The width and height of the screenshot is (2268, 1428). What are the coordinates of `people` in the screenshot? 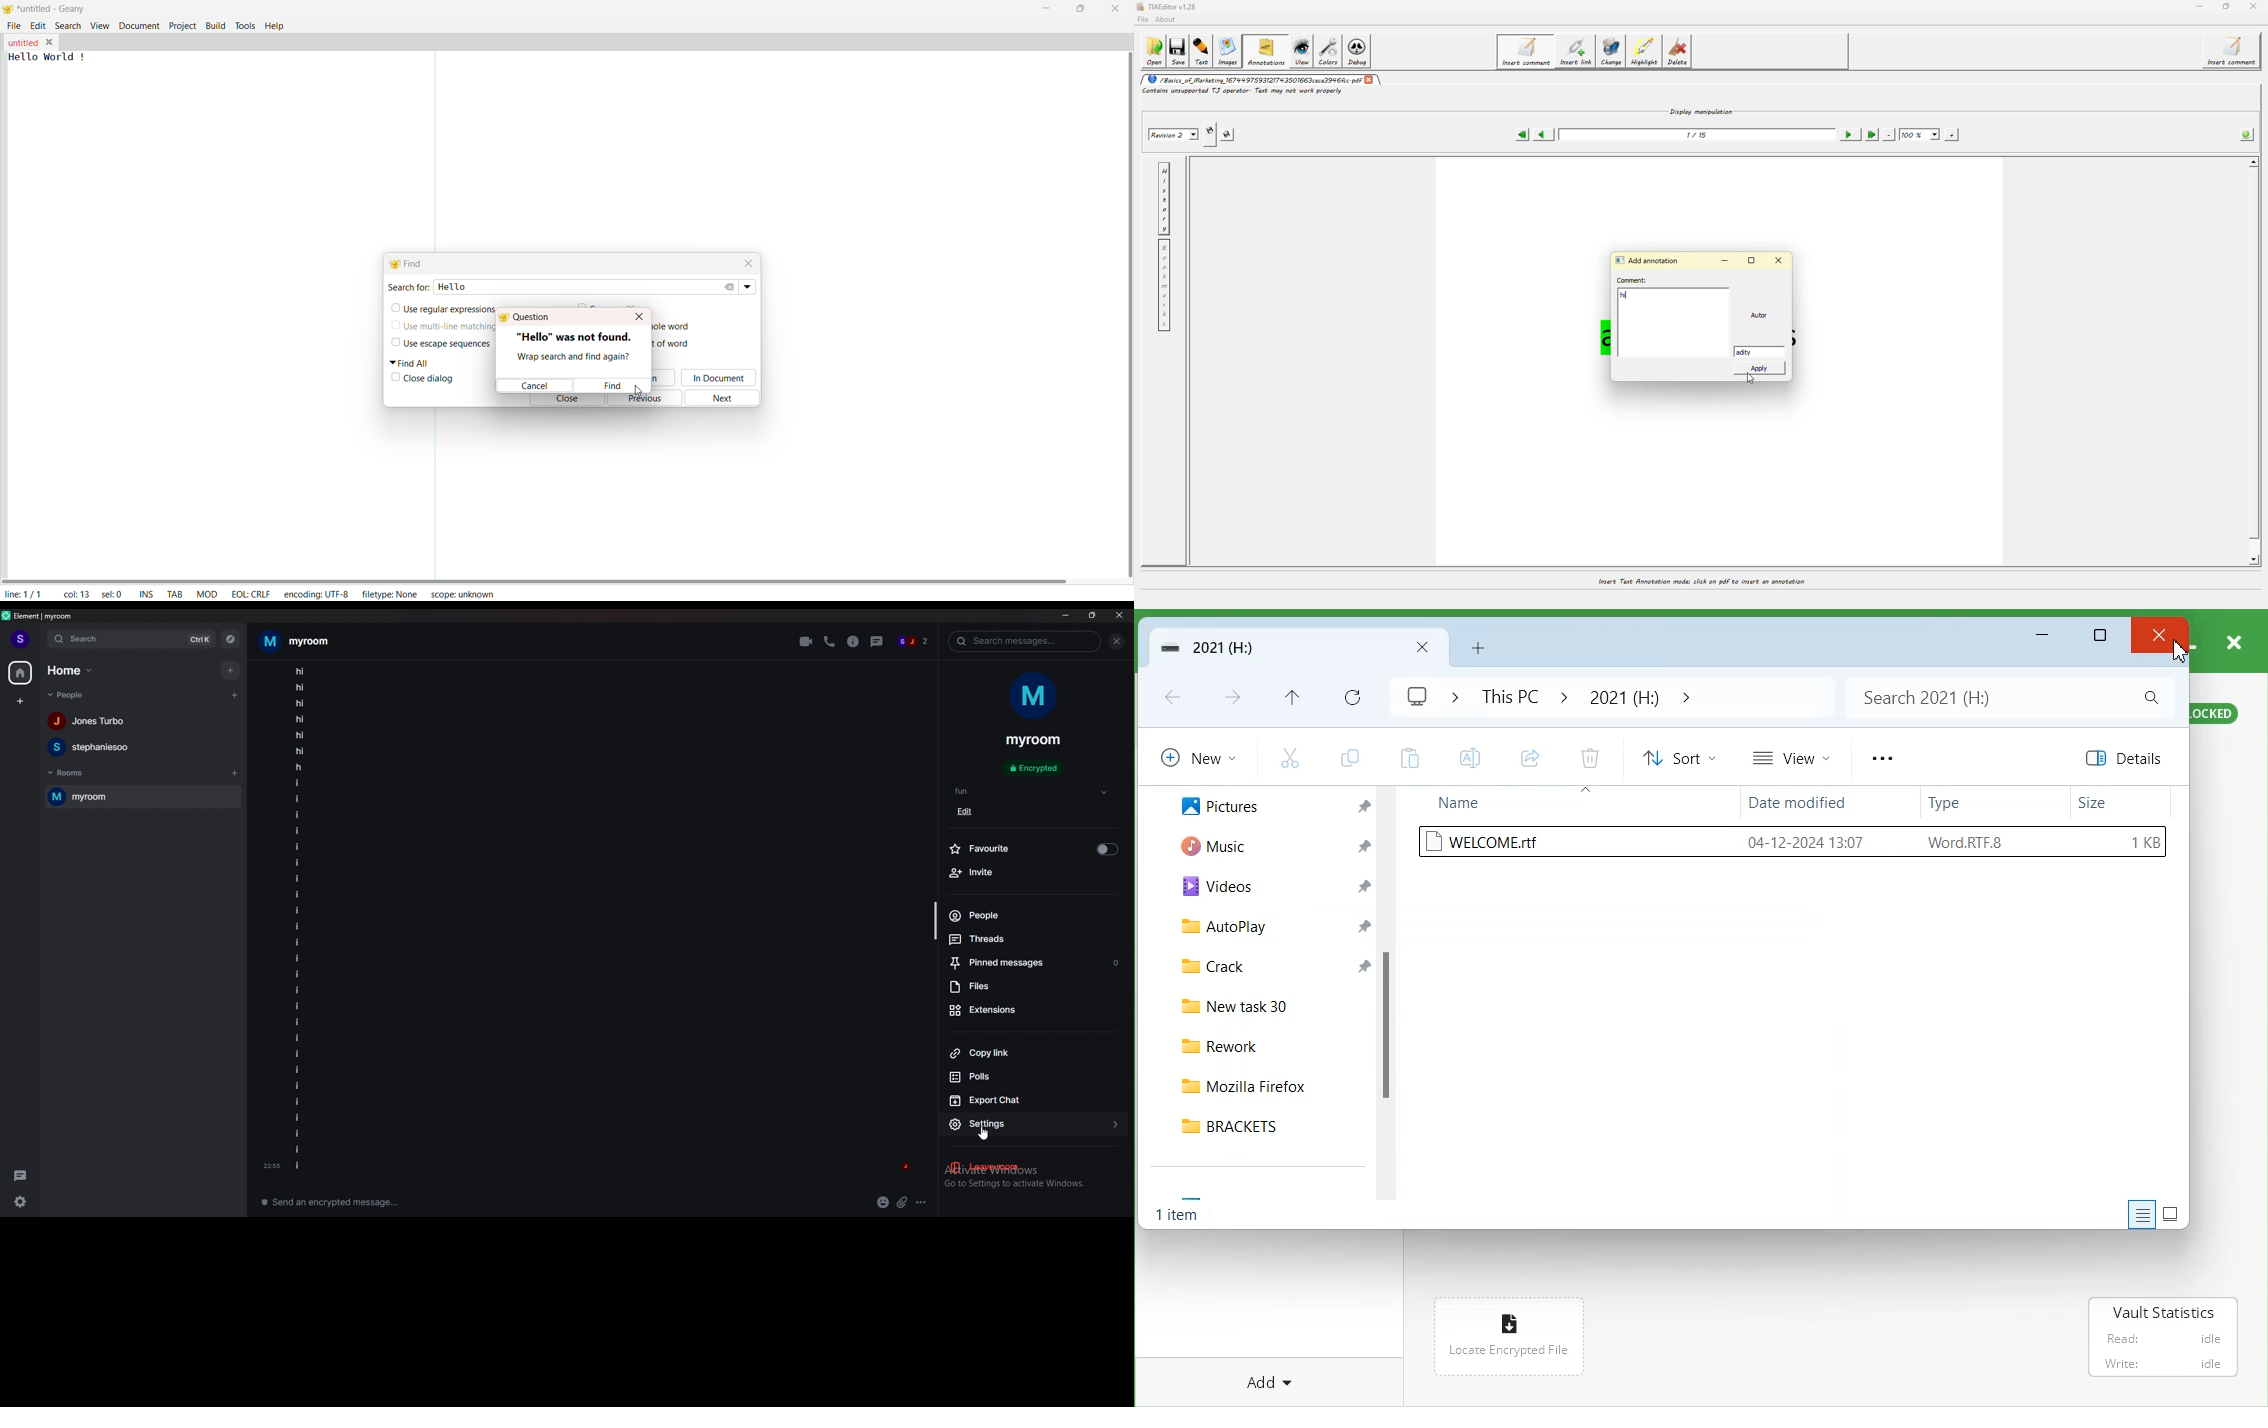 It's located at (71, 695).